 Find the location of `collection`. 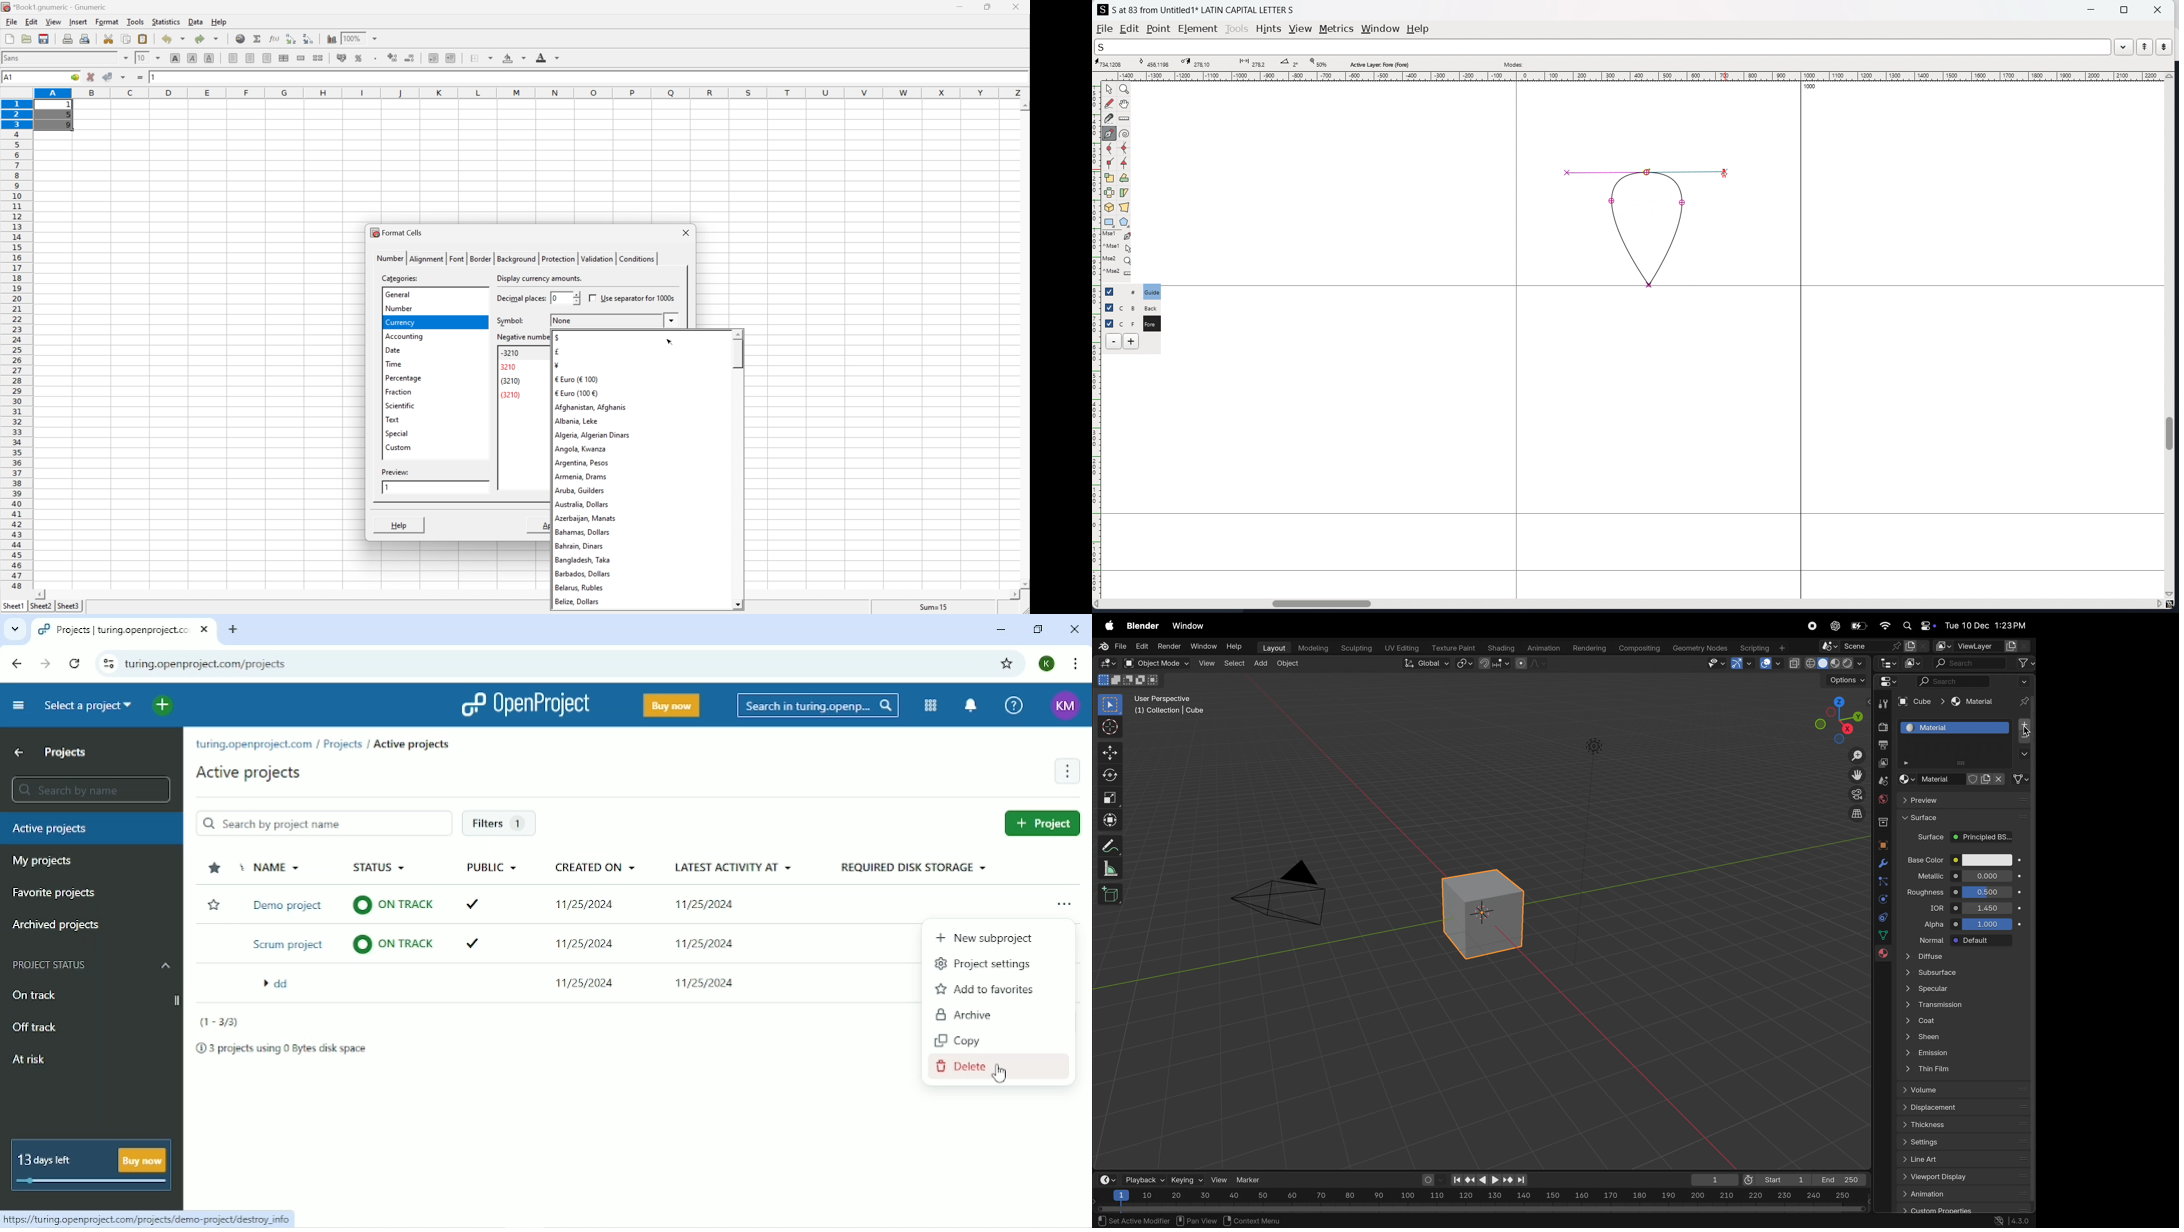

collection is located at coordinates (1881, 820).